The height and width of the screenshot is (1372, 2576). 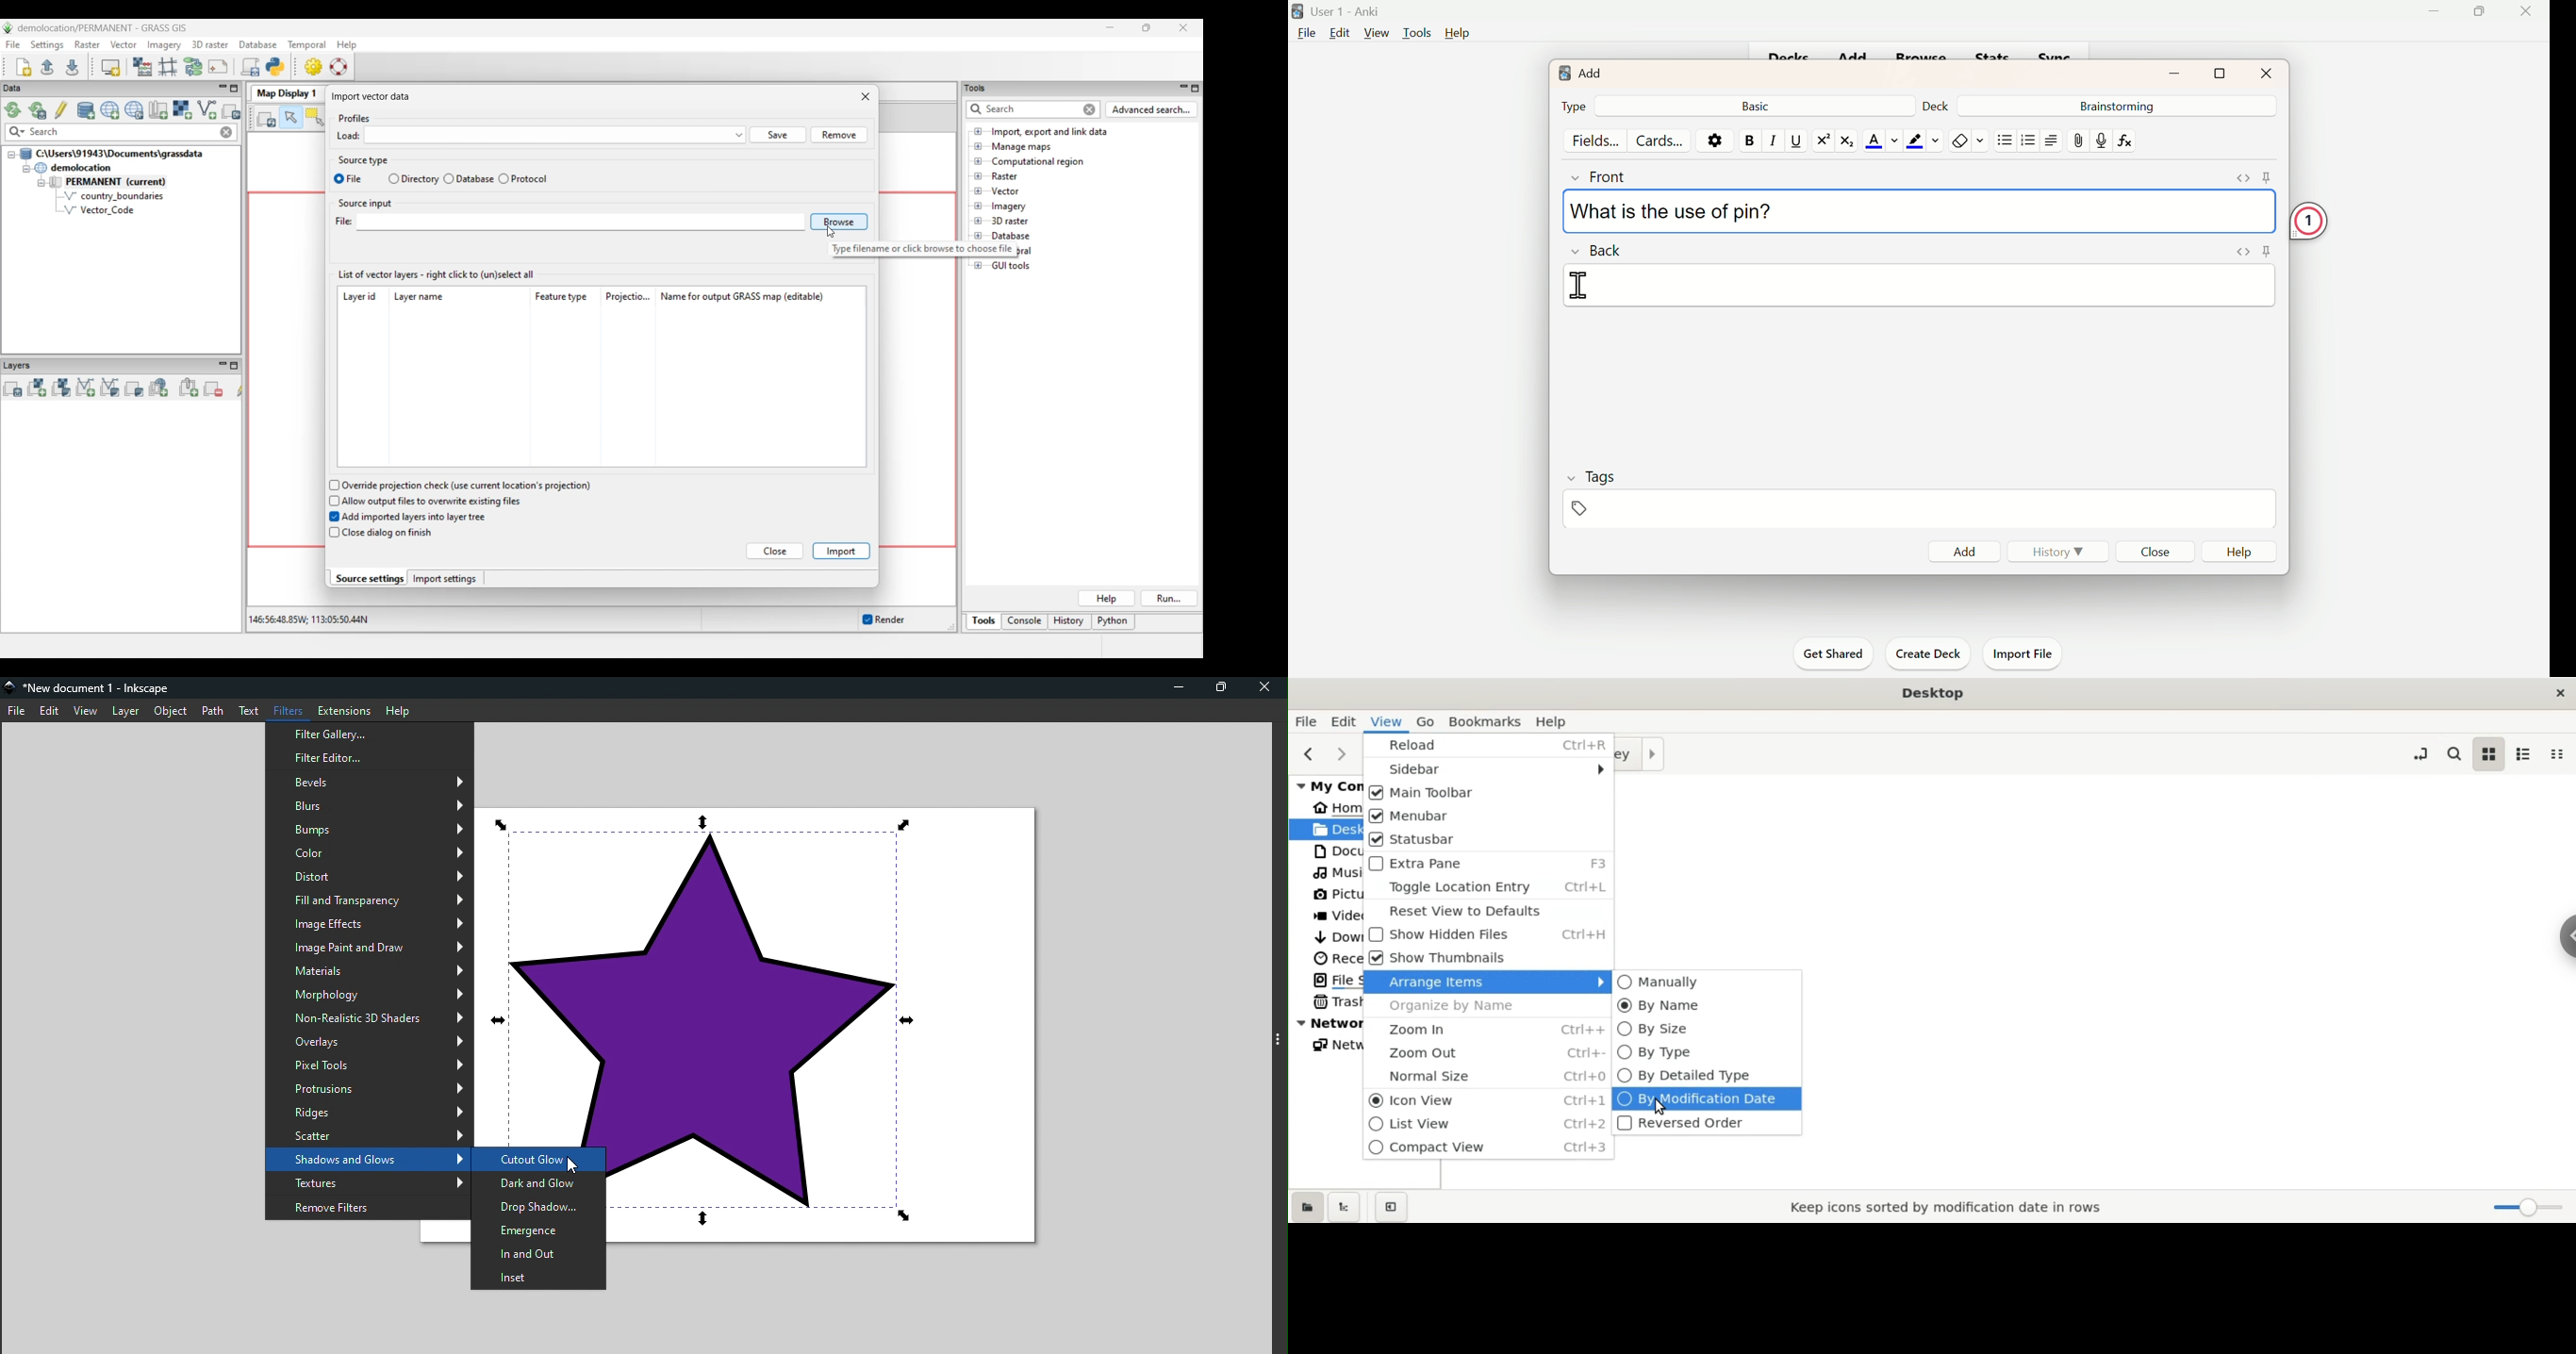 I want to click on , so click(x=1758, y=105).